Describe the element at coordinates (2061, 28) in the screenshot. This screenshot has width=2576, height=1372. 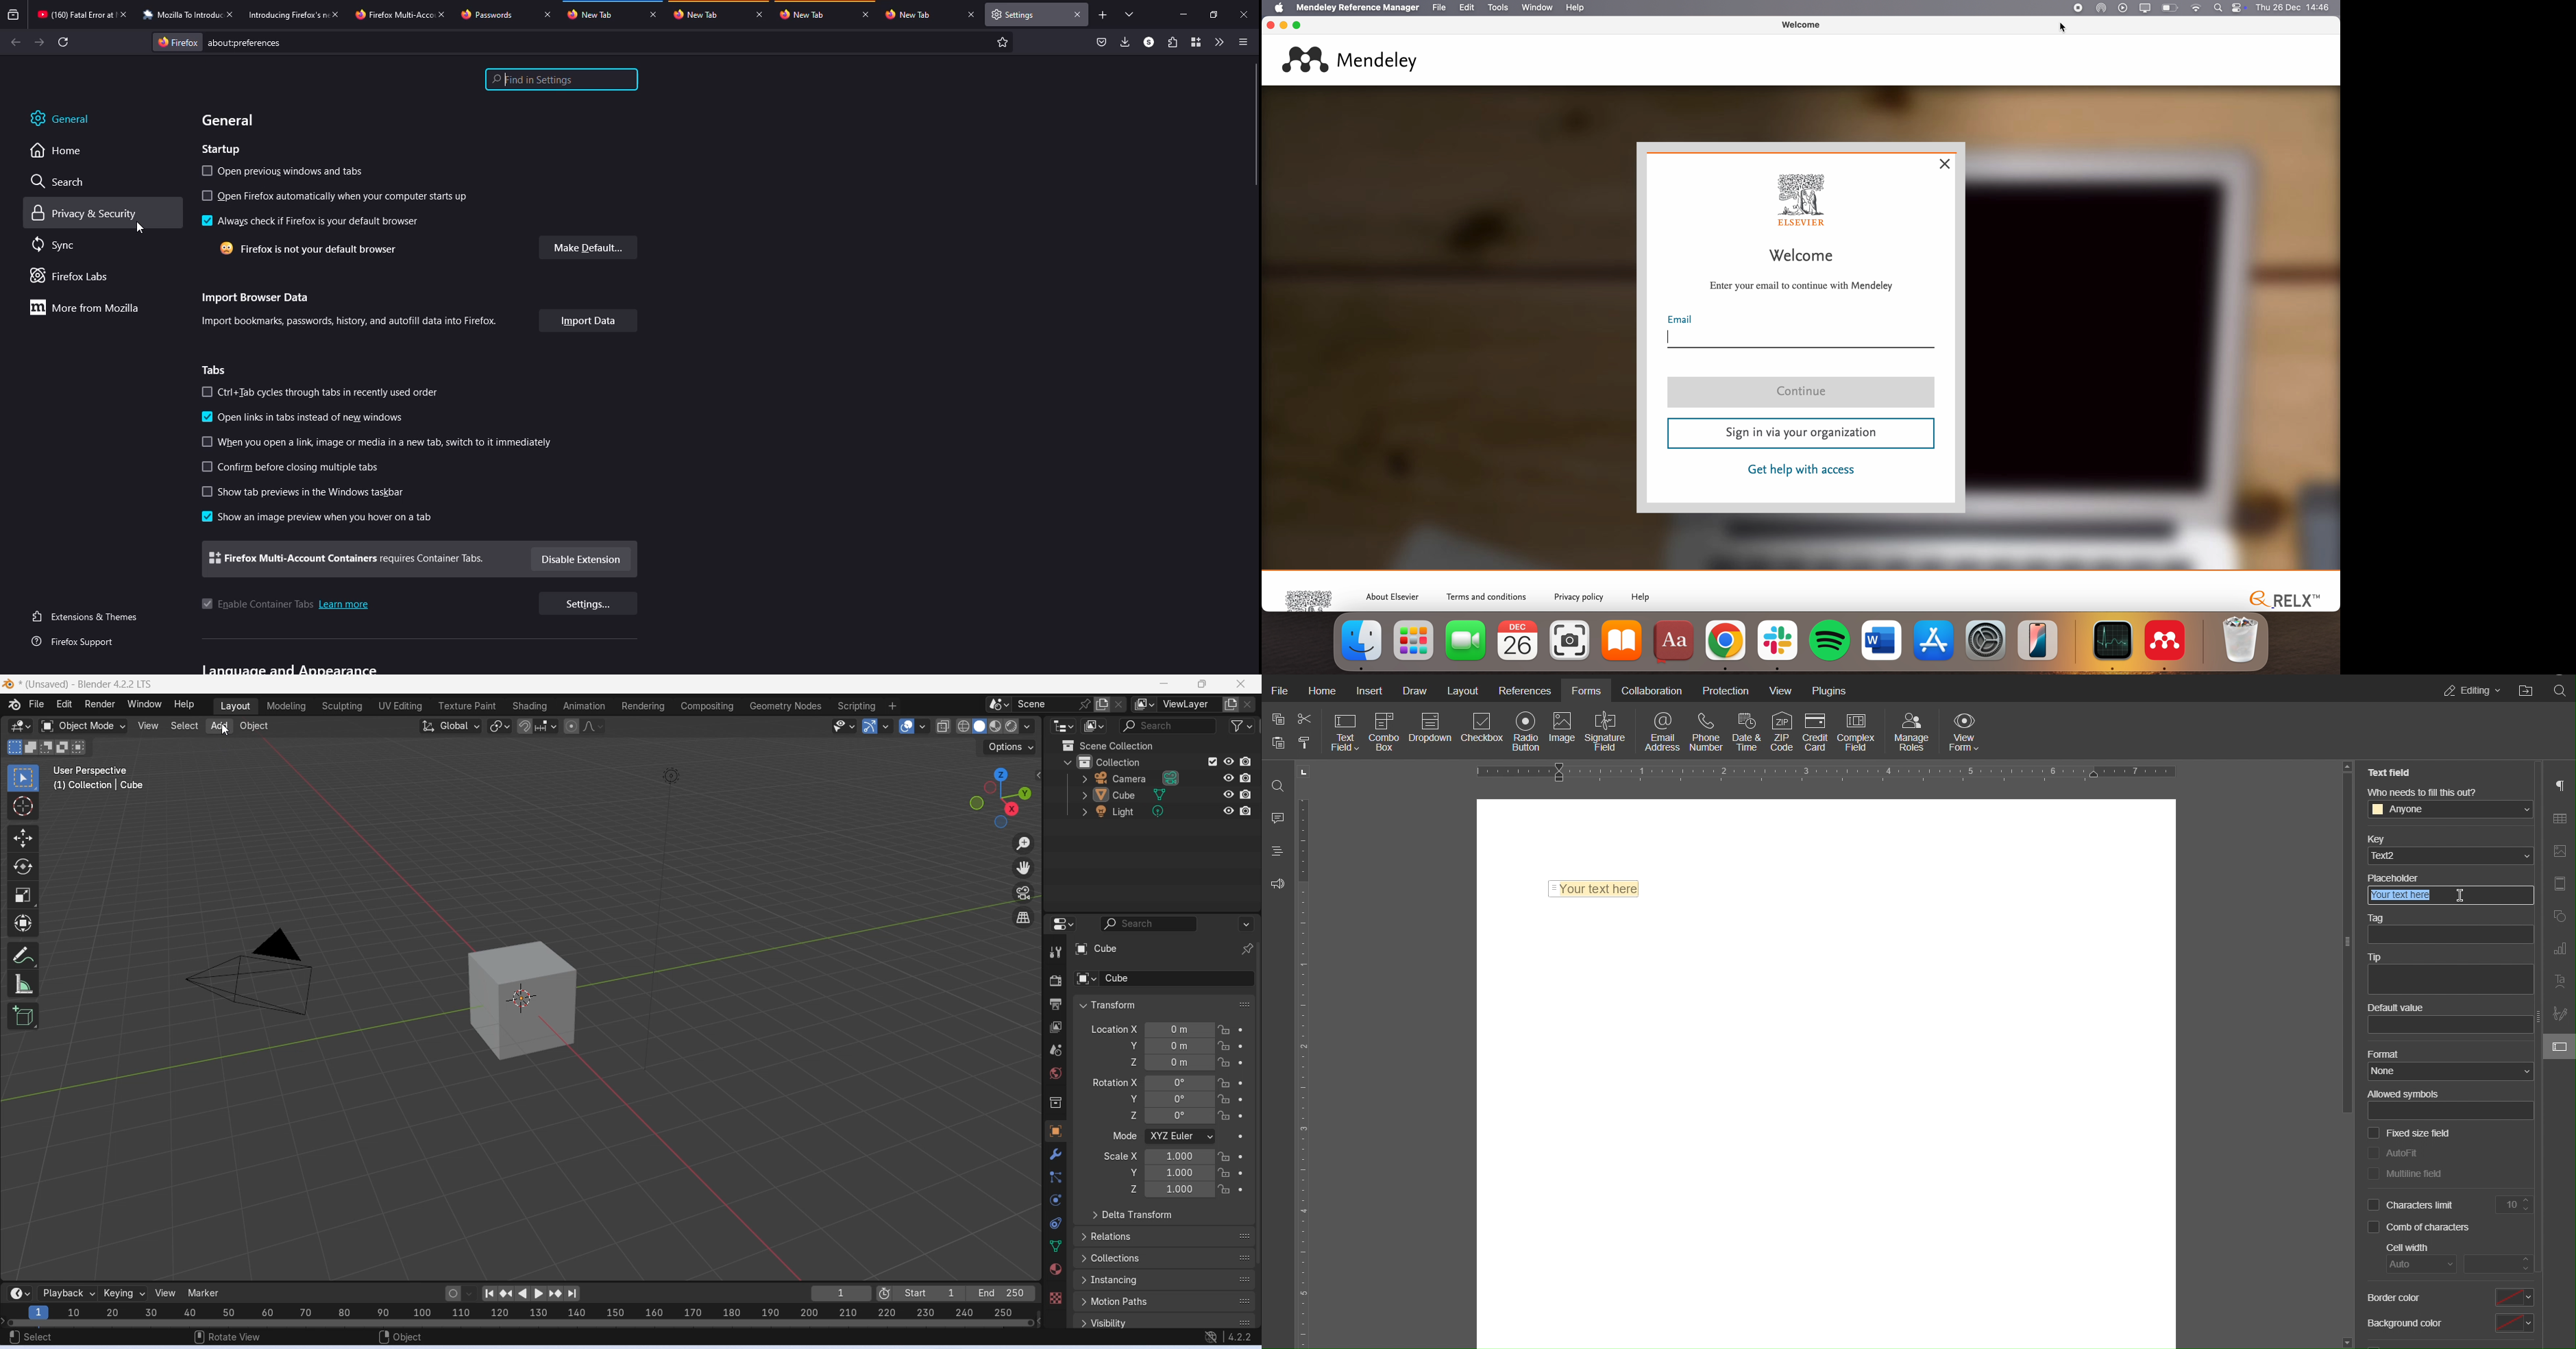
I see `cursor` at that location.